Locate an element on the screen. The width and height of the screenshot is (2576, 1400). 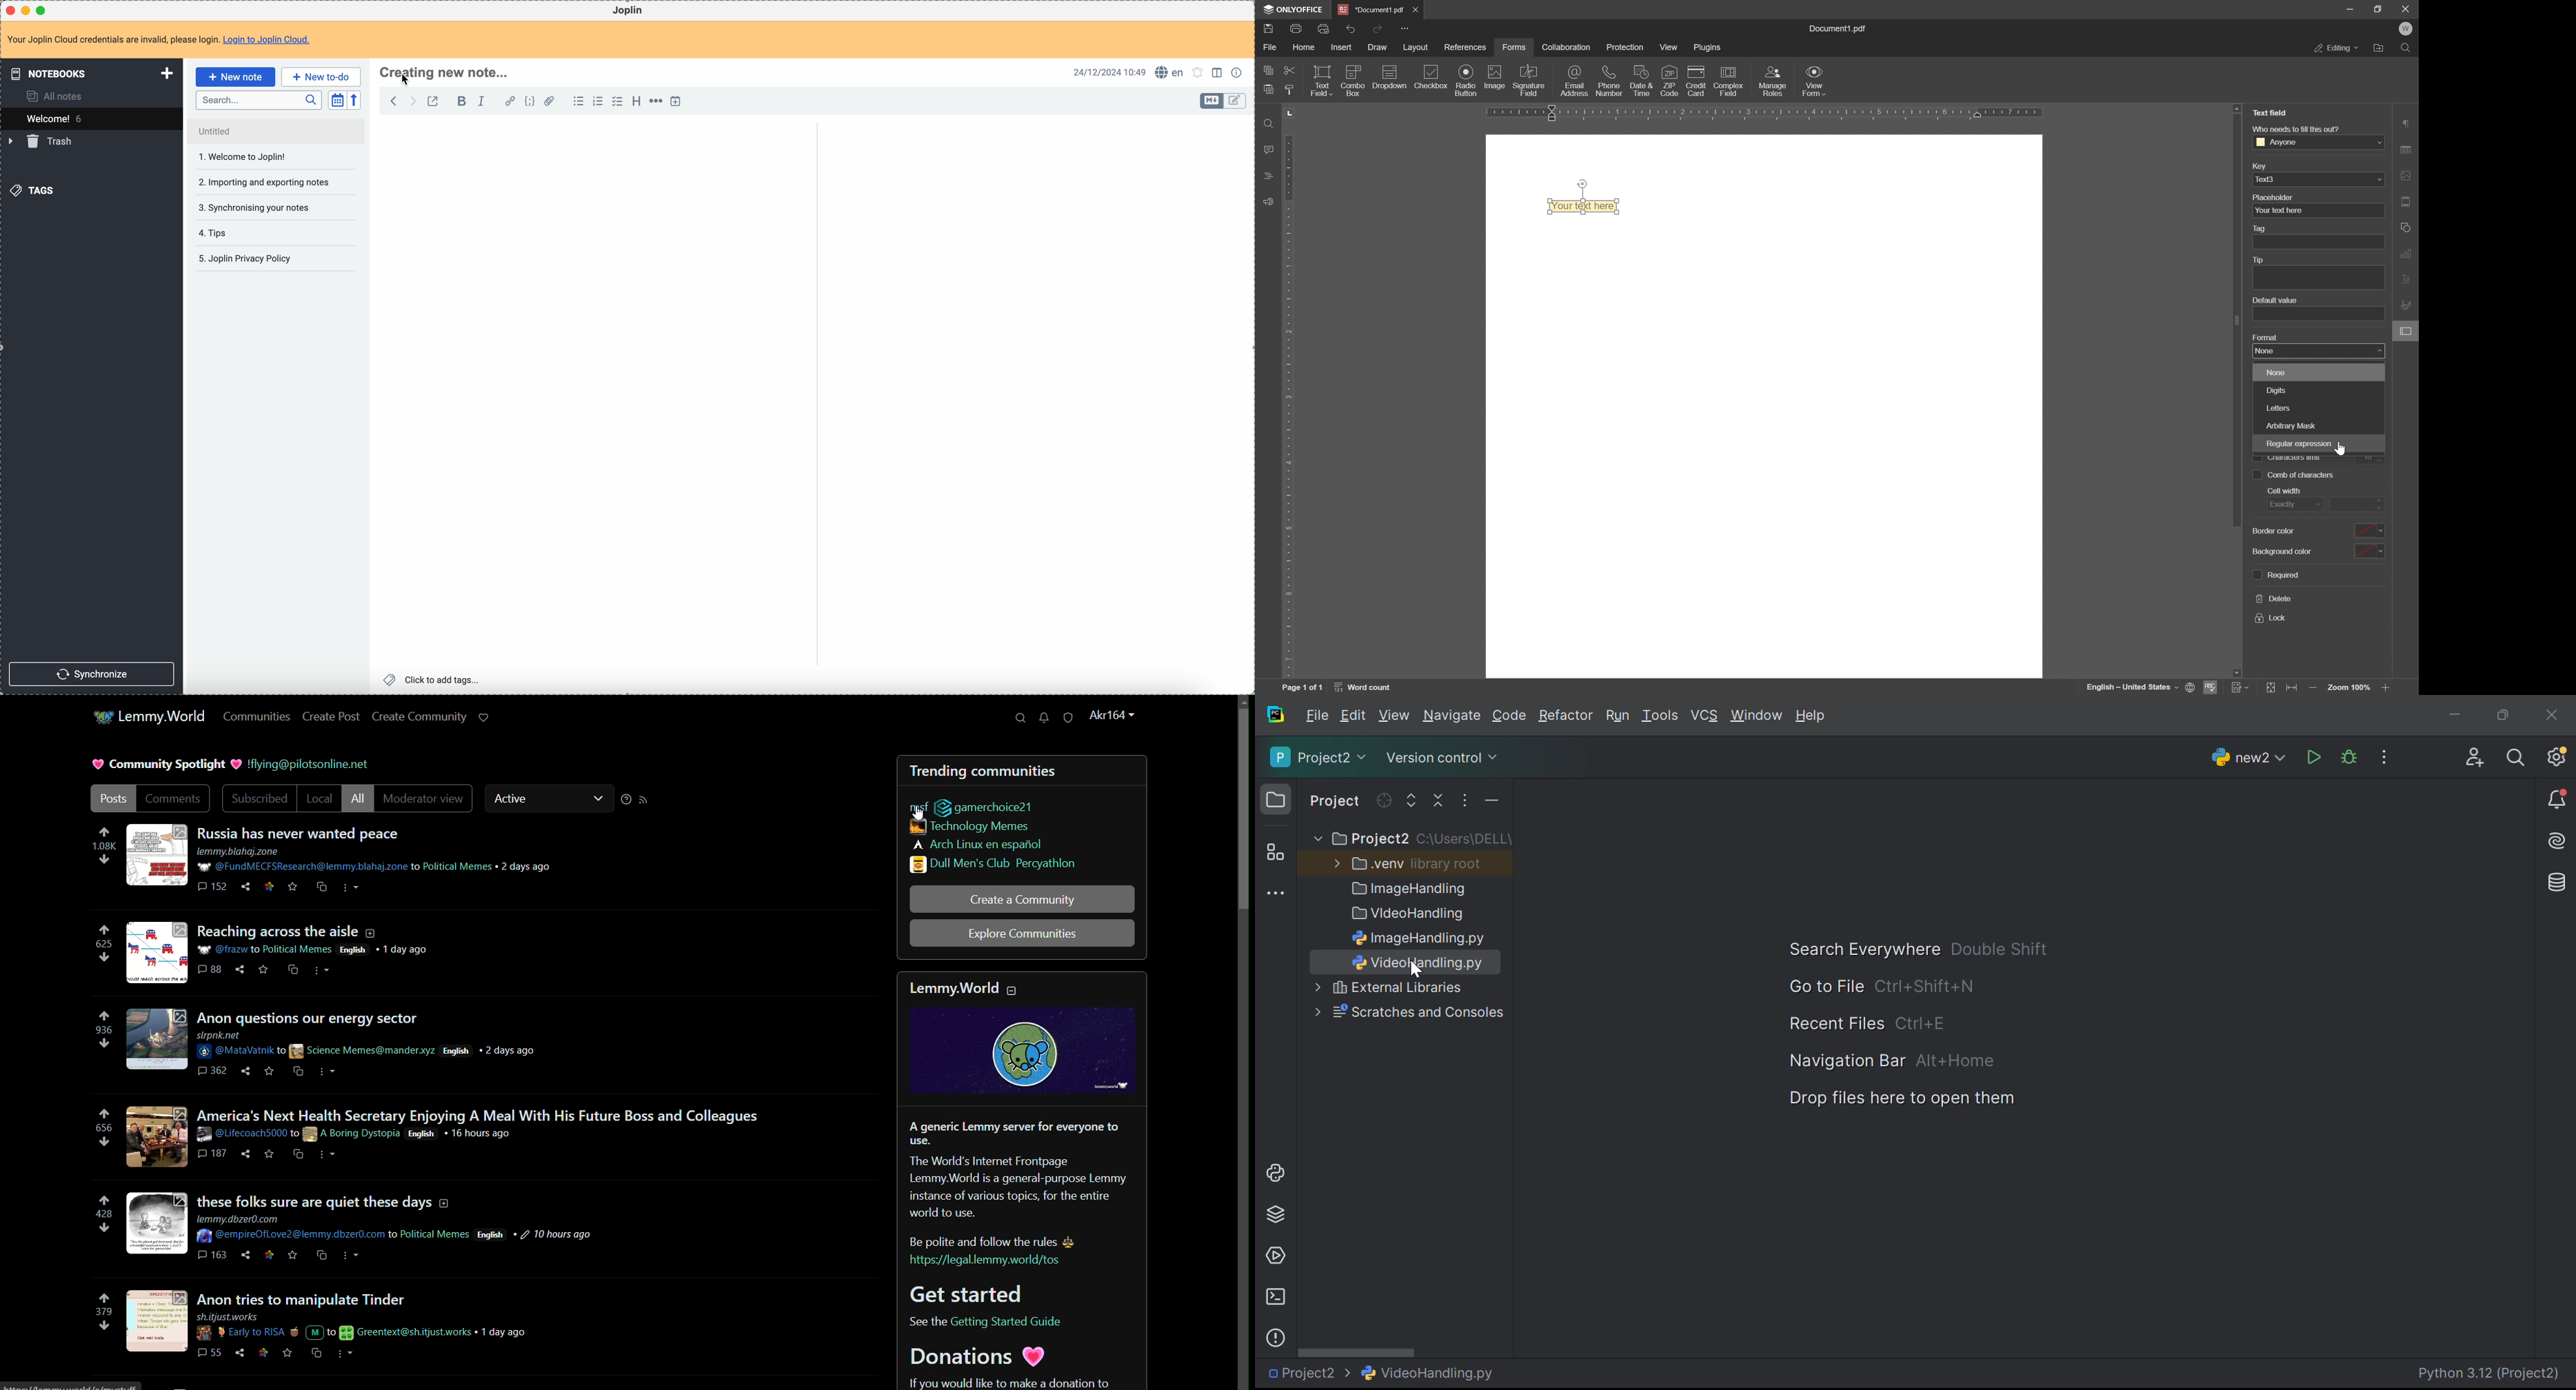
more is located at coordinates (326, 1071).